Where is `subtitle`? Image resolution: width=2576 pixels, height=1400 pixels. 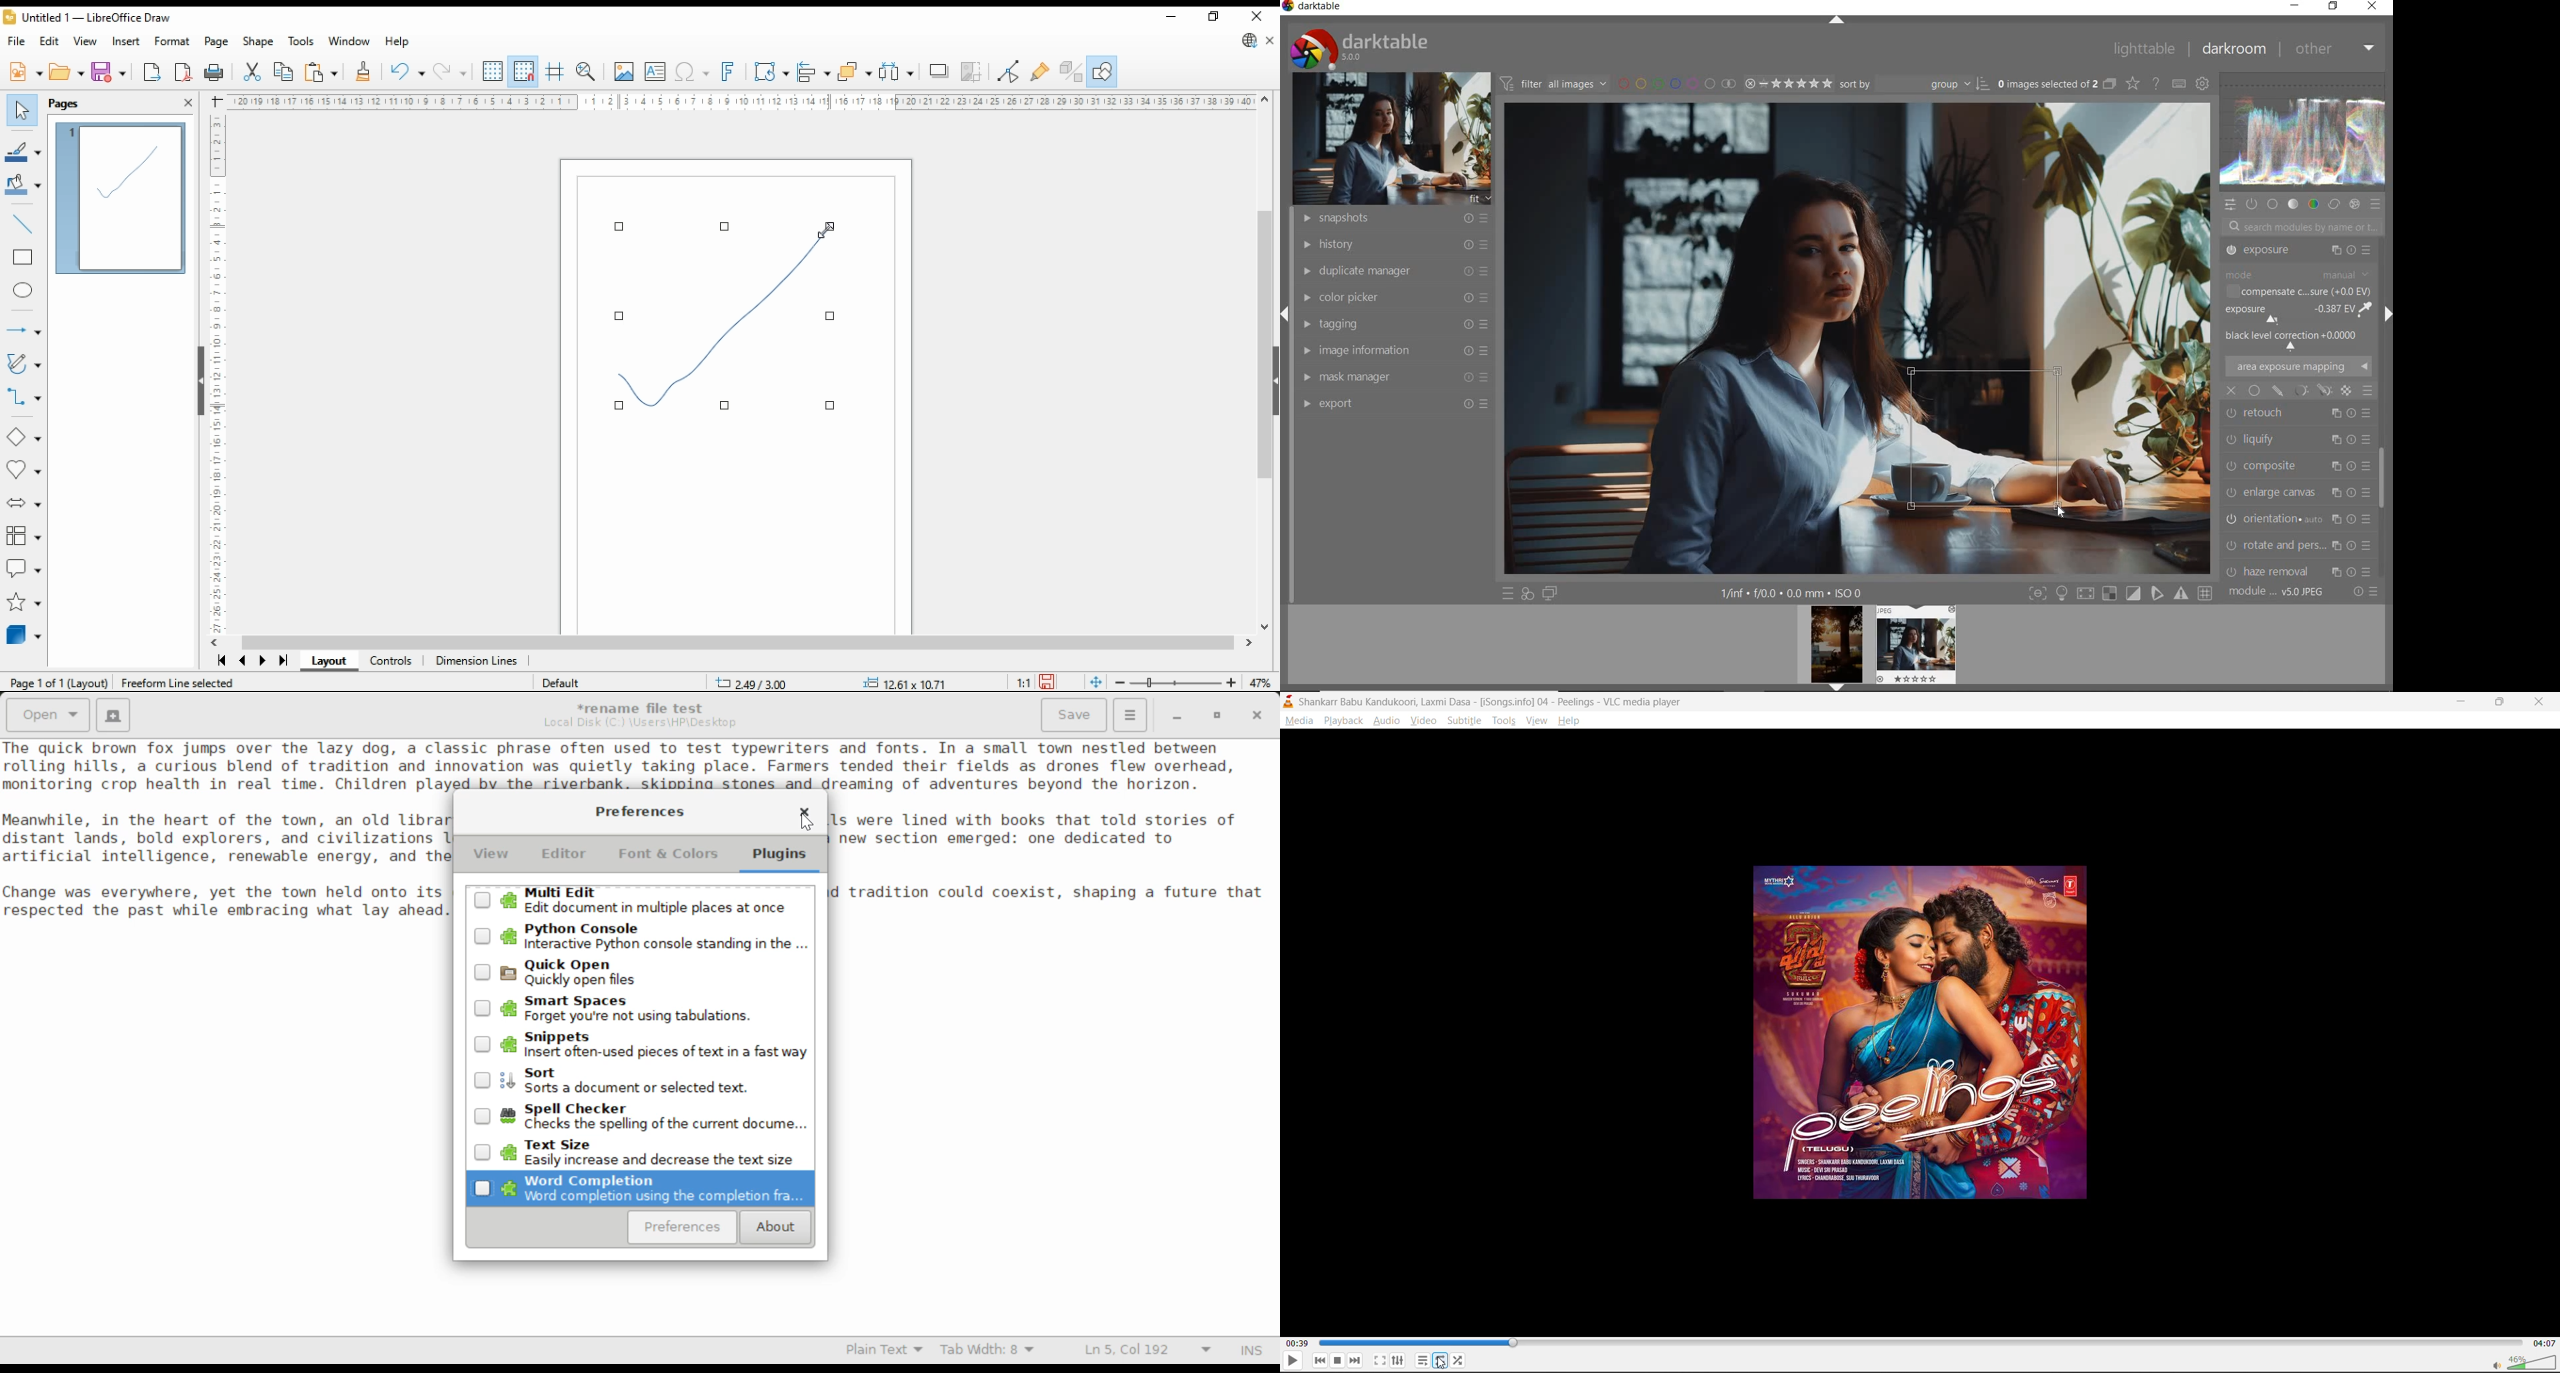
subtitle is located at coordinates (1467, 721).